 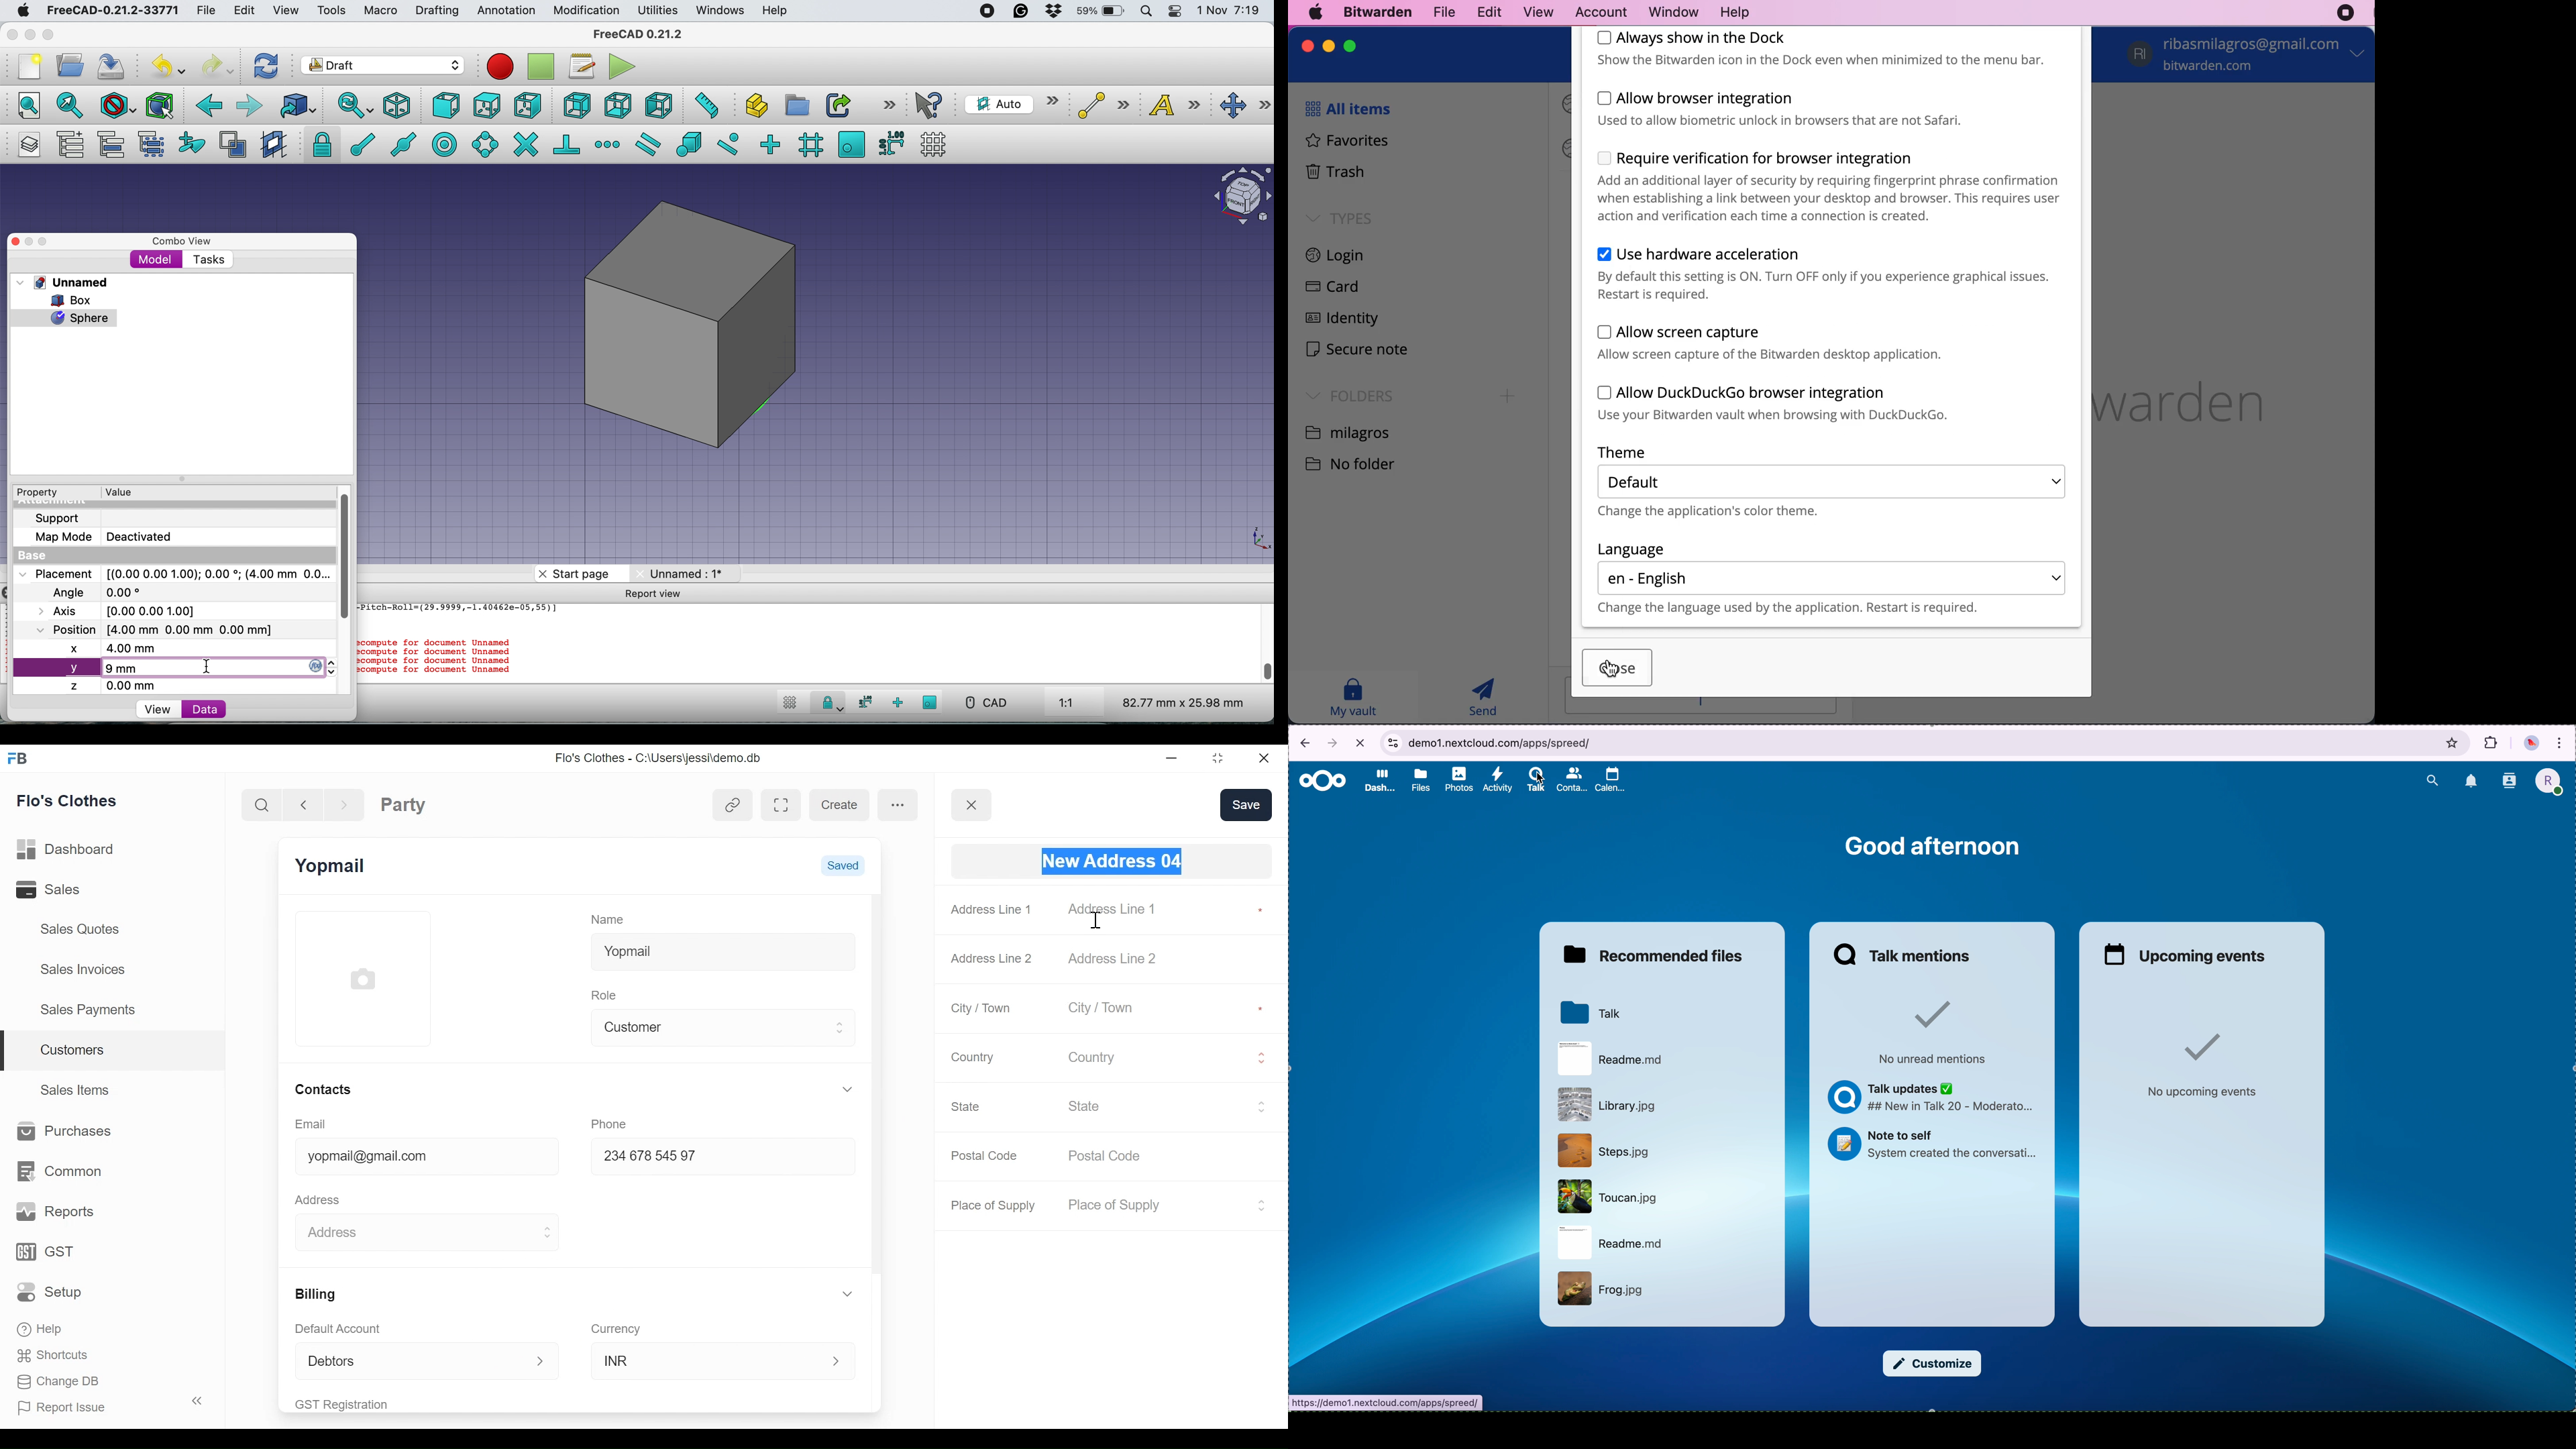 I want to click on edit, so click(x=246, y=12).